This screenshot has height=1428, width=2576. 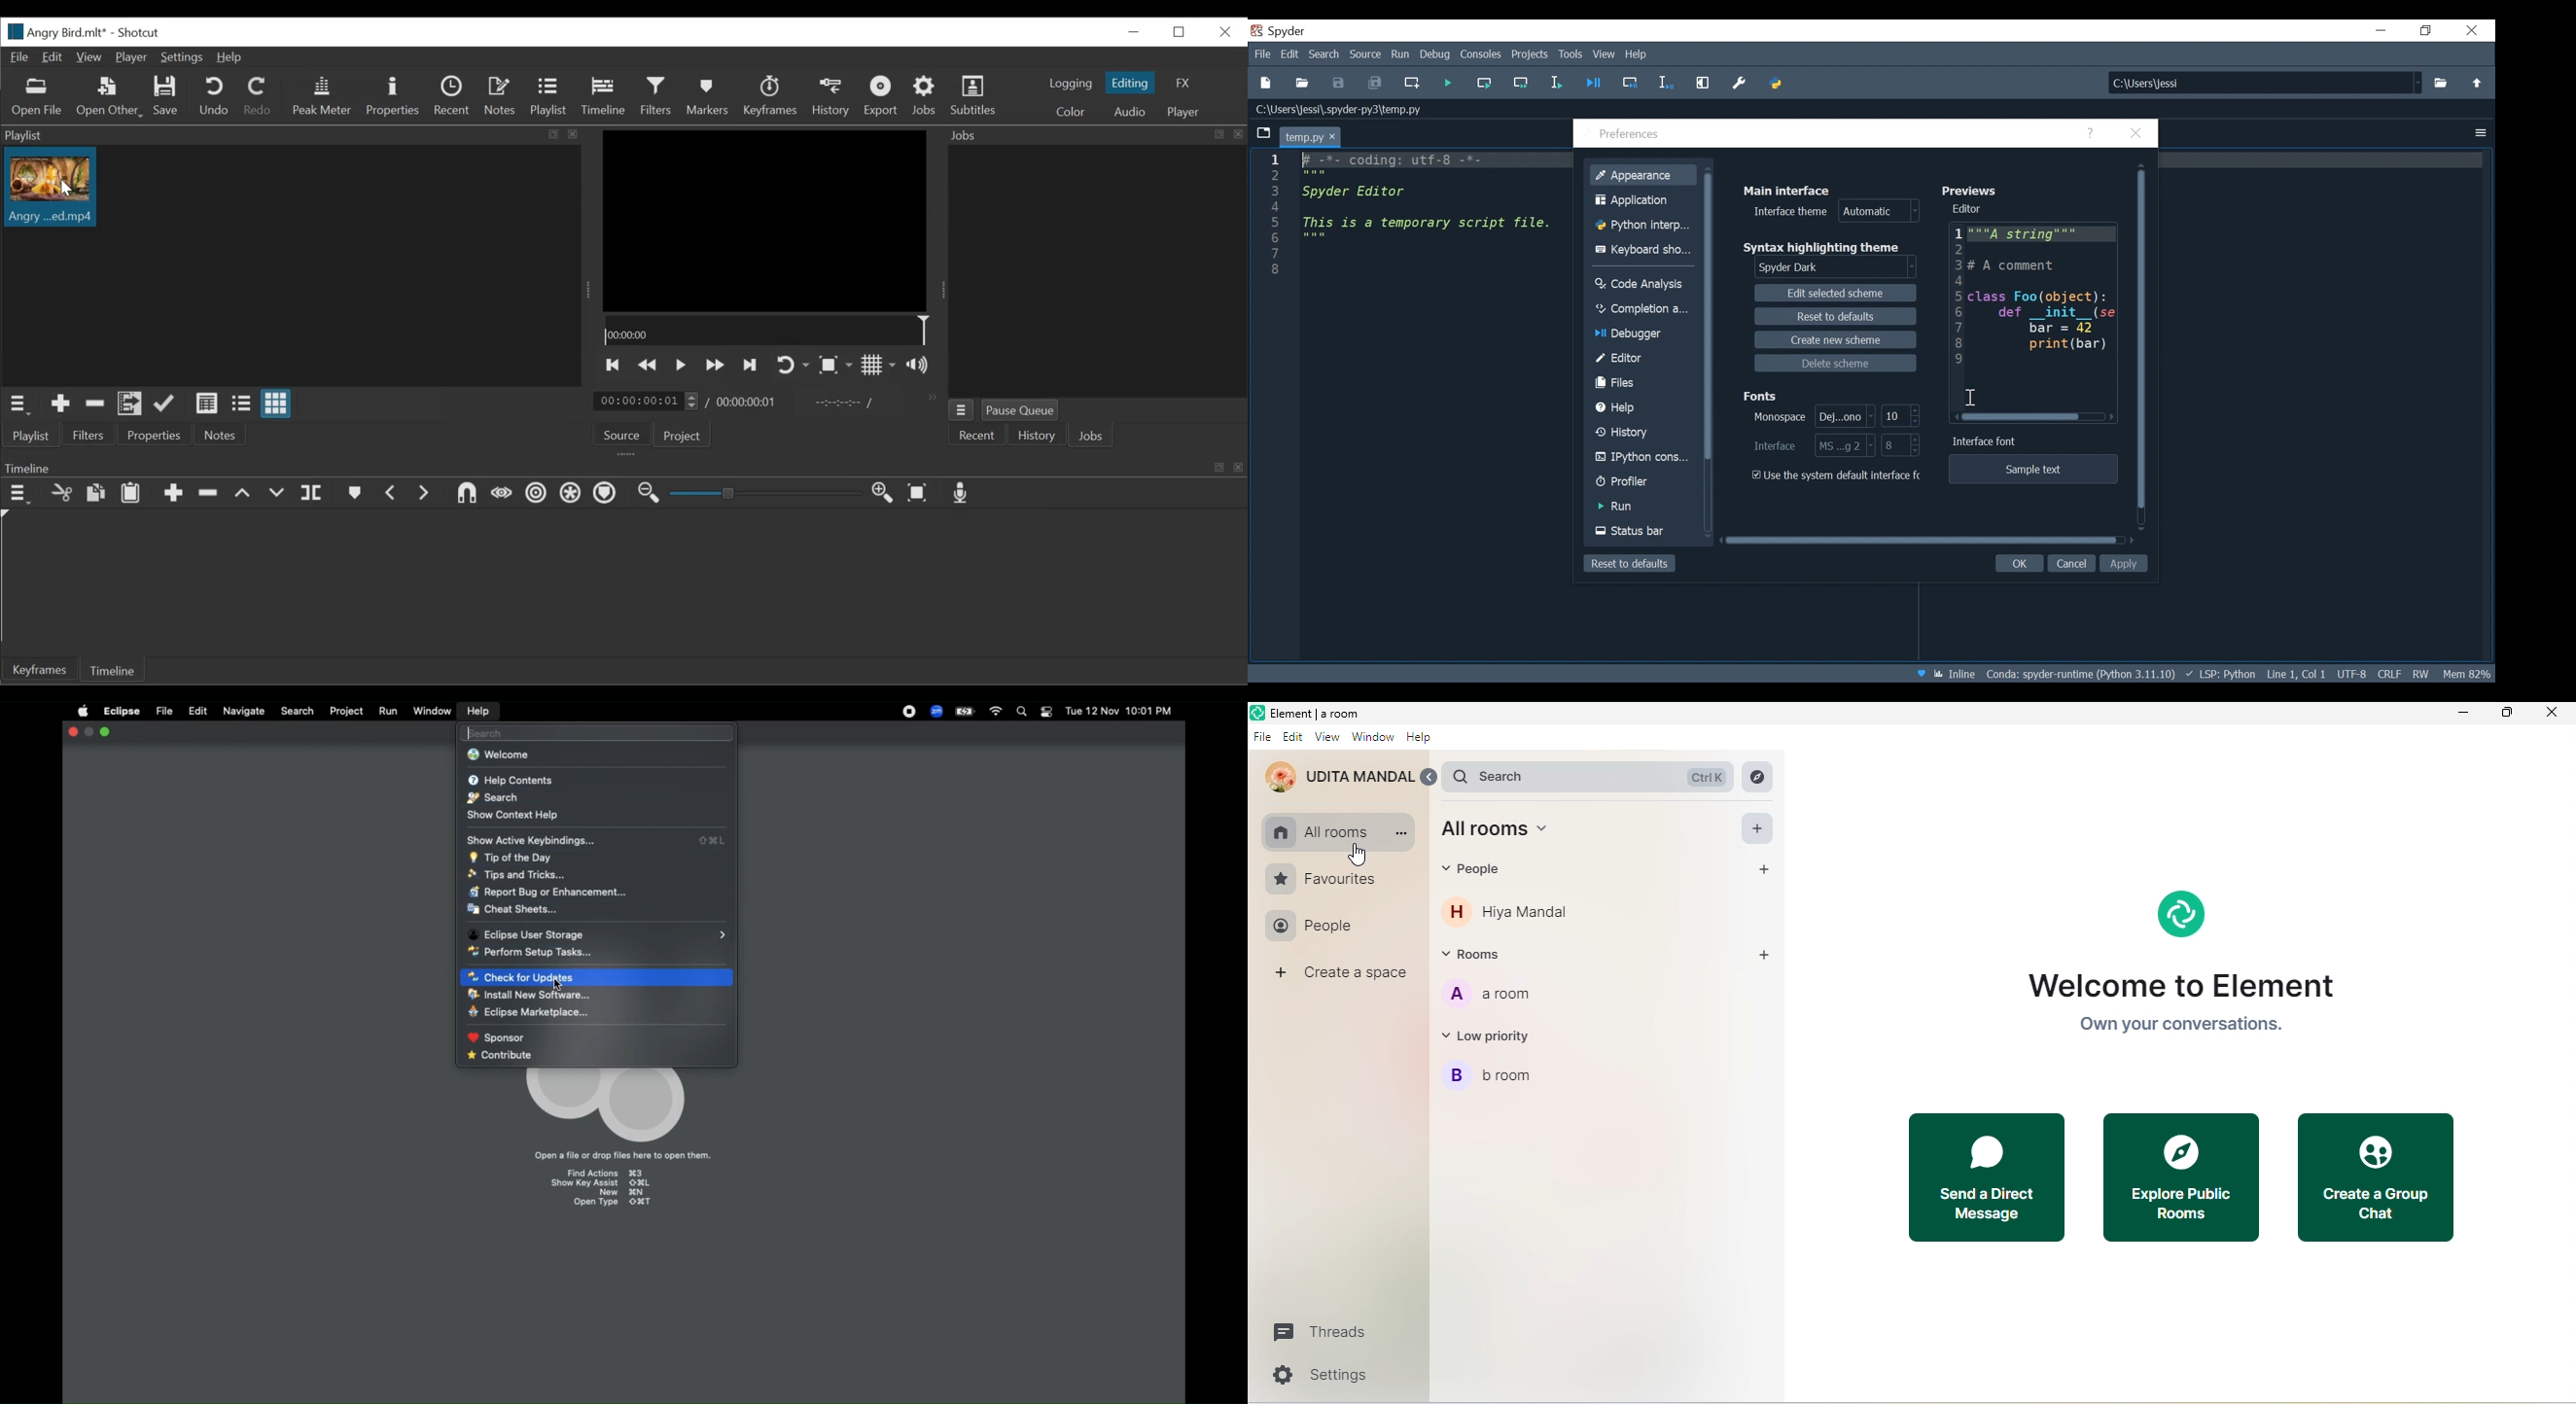 I want to click on Conda: Spyder-runtime, so click(x=2080, y=674).